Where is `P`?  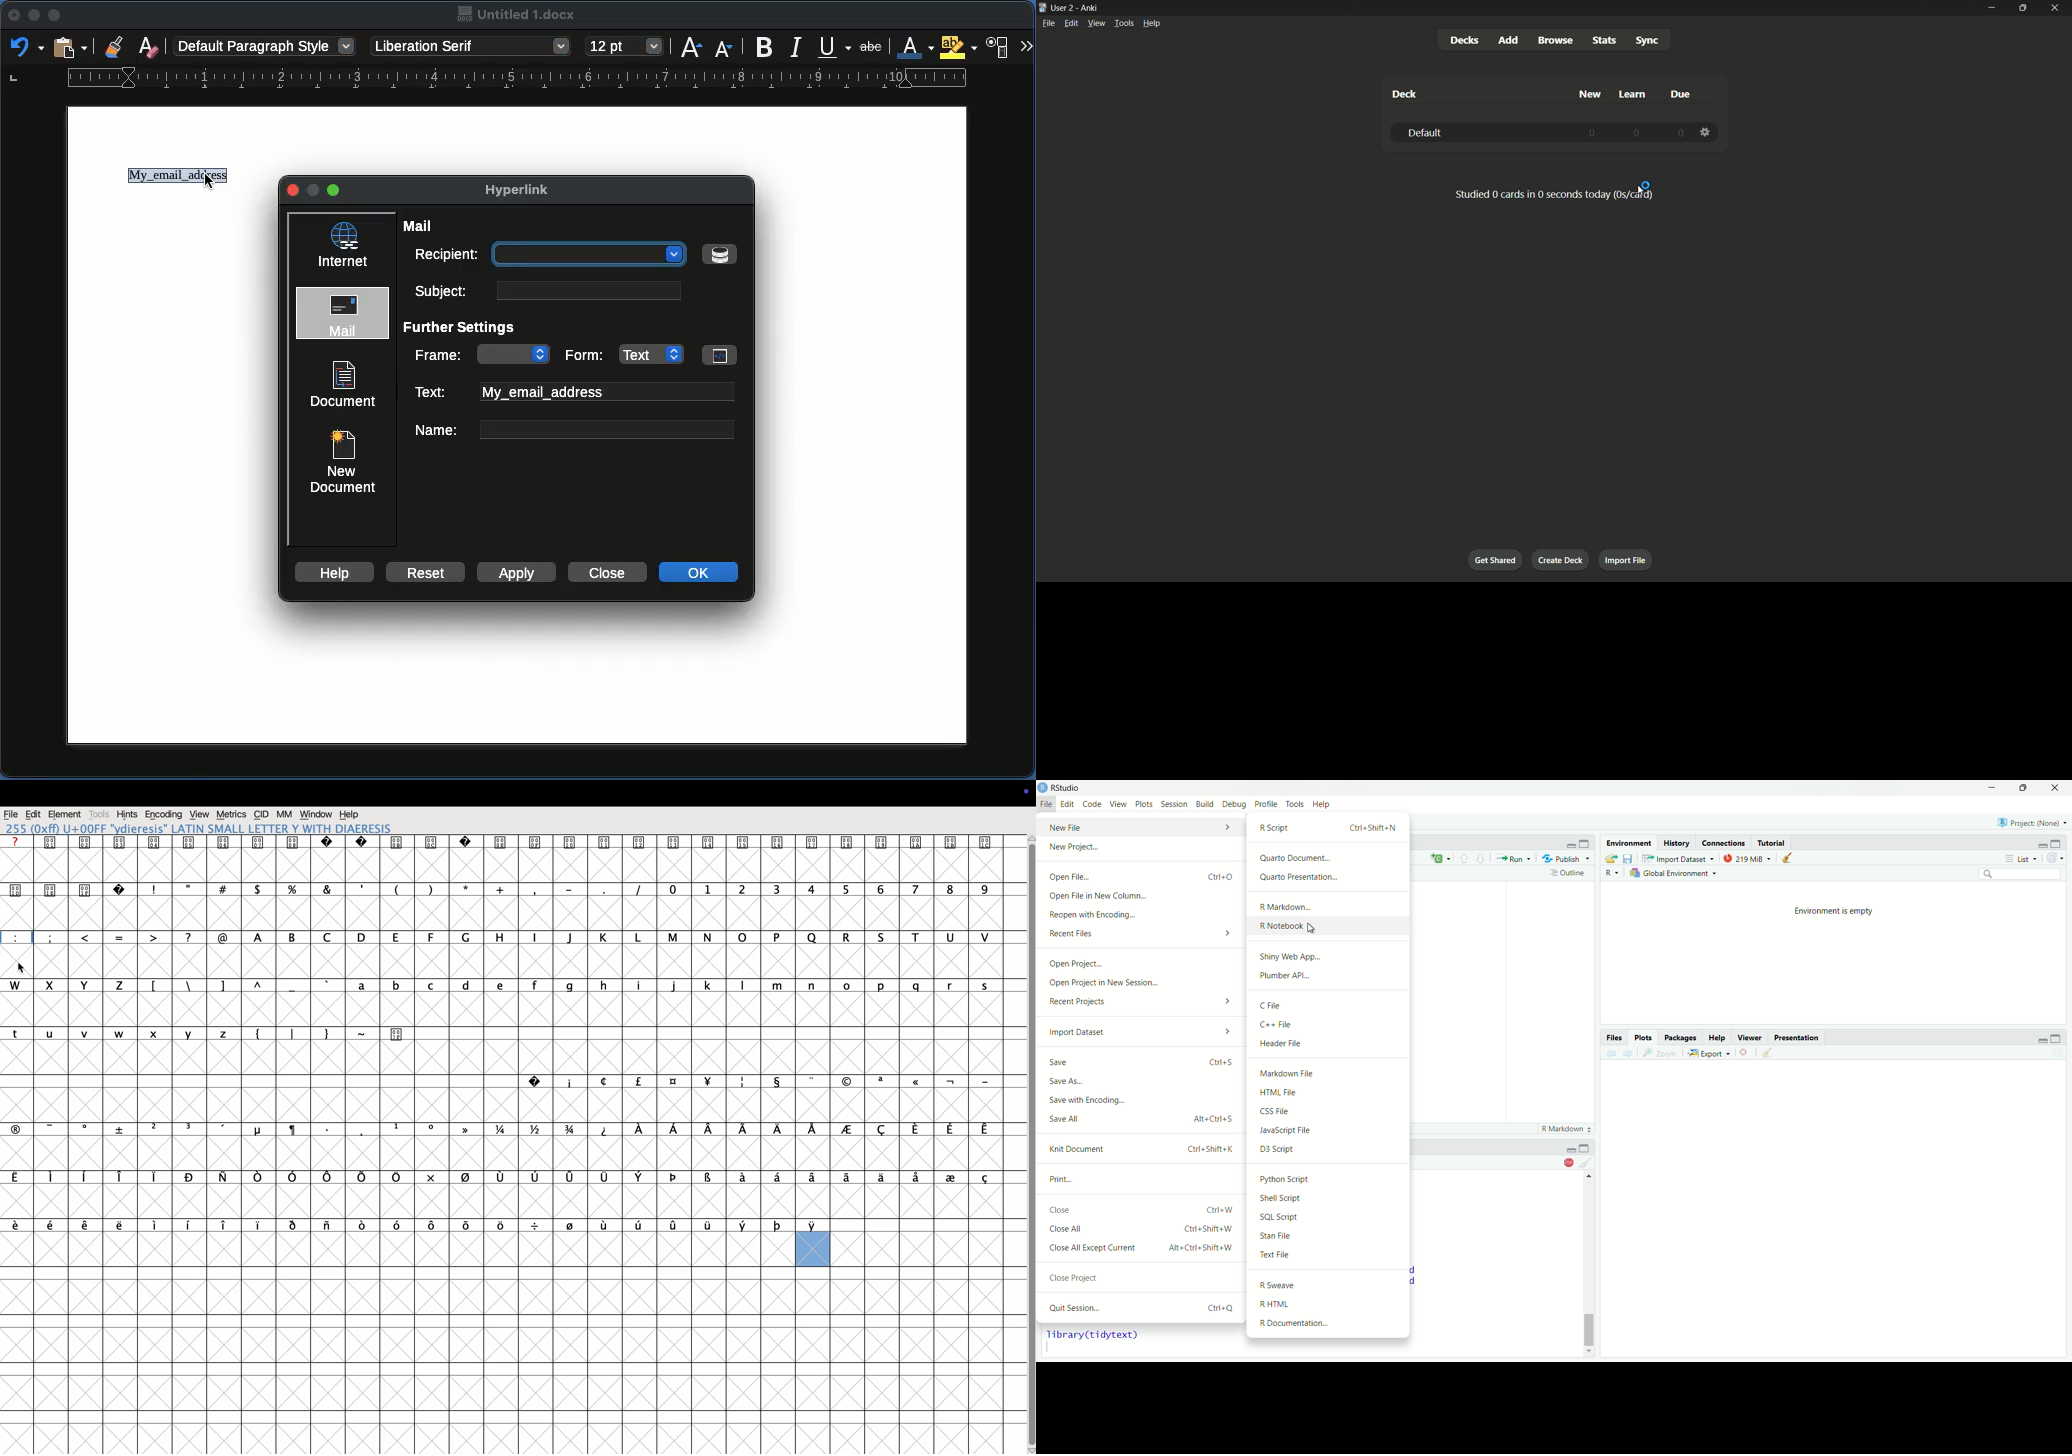
P is located at coordinates (775, 955).